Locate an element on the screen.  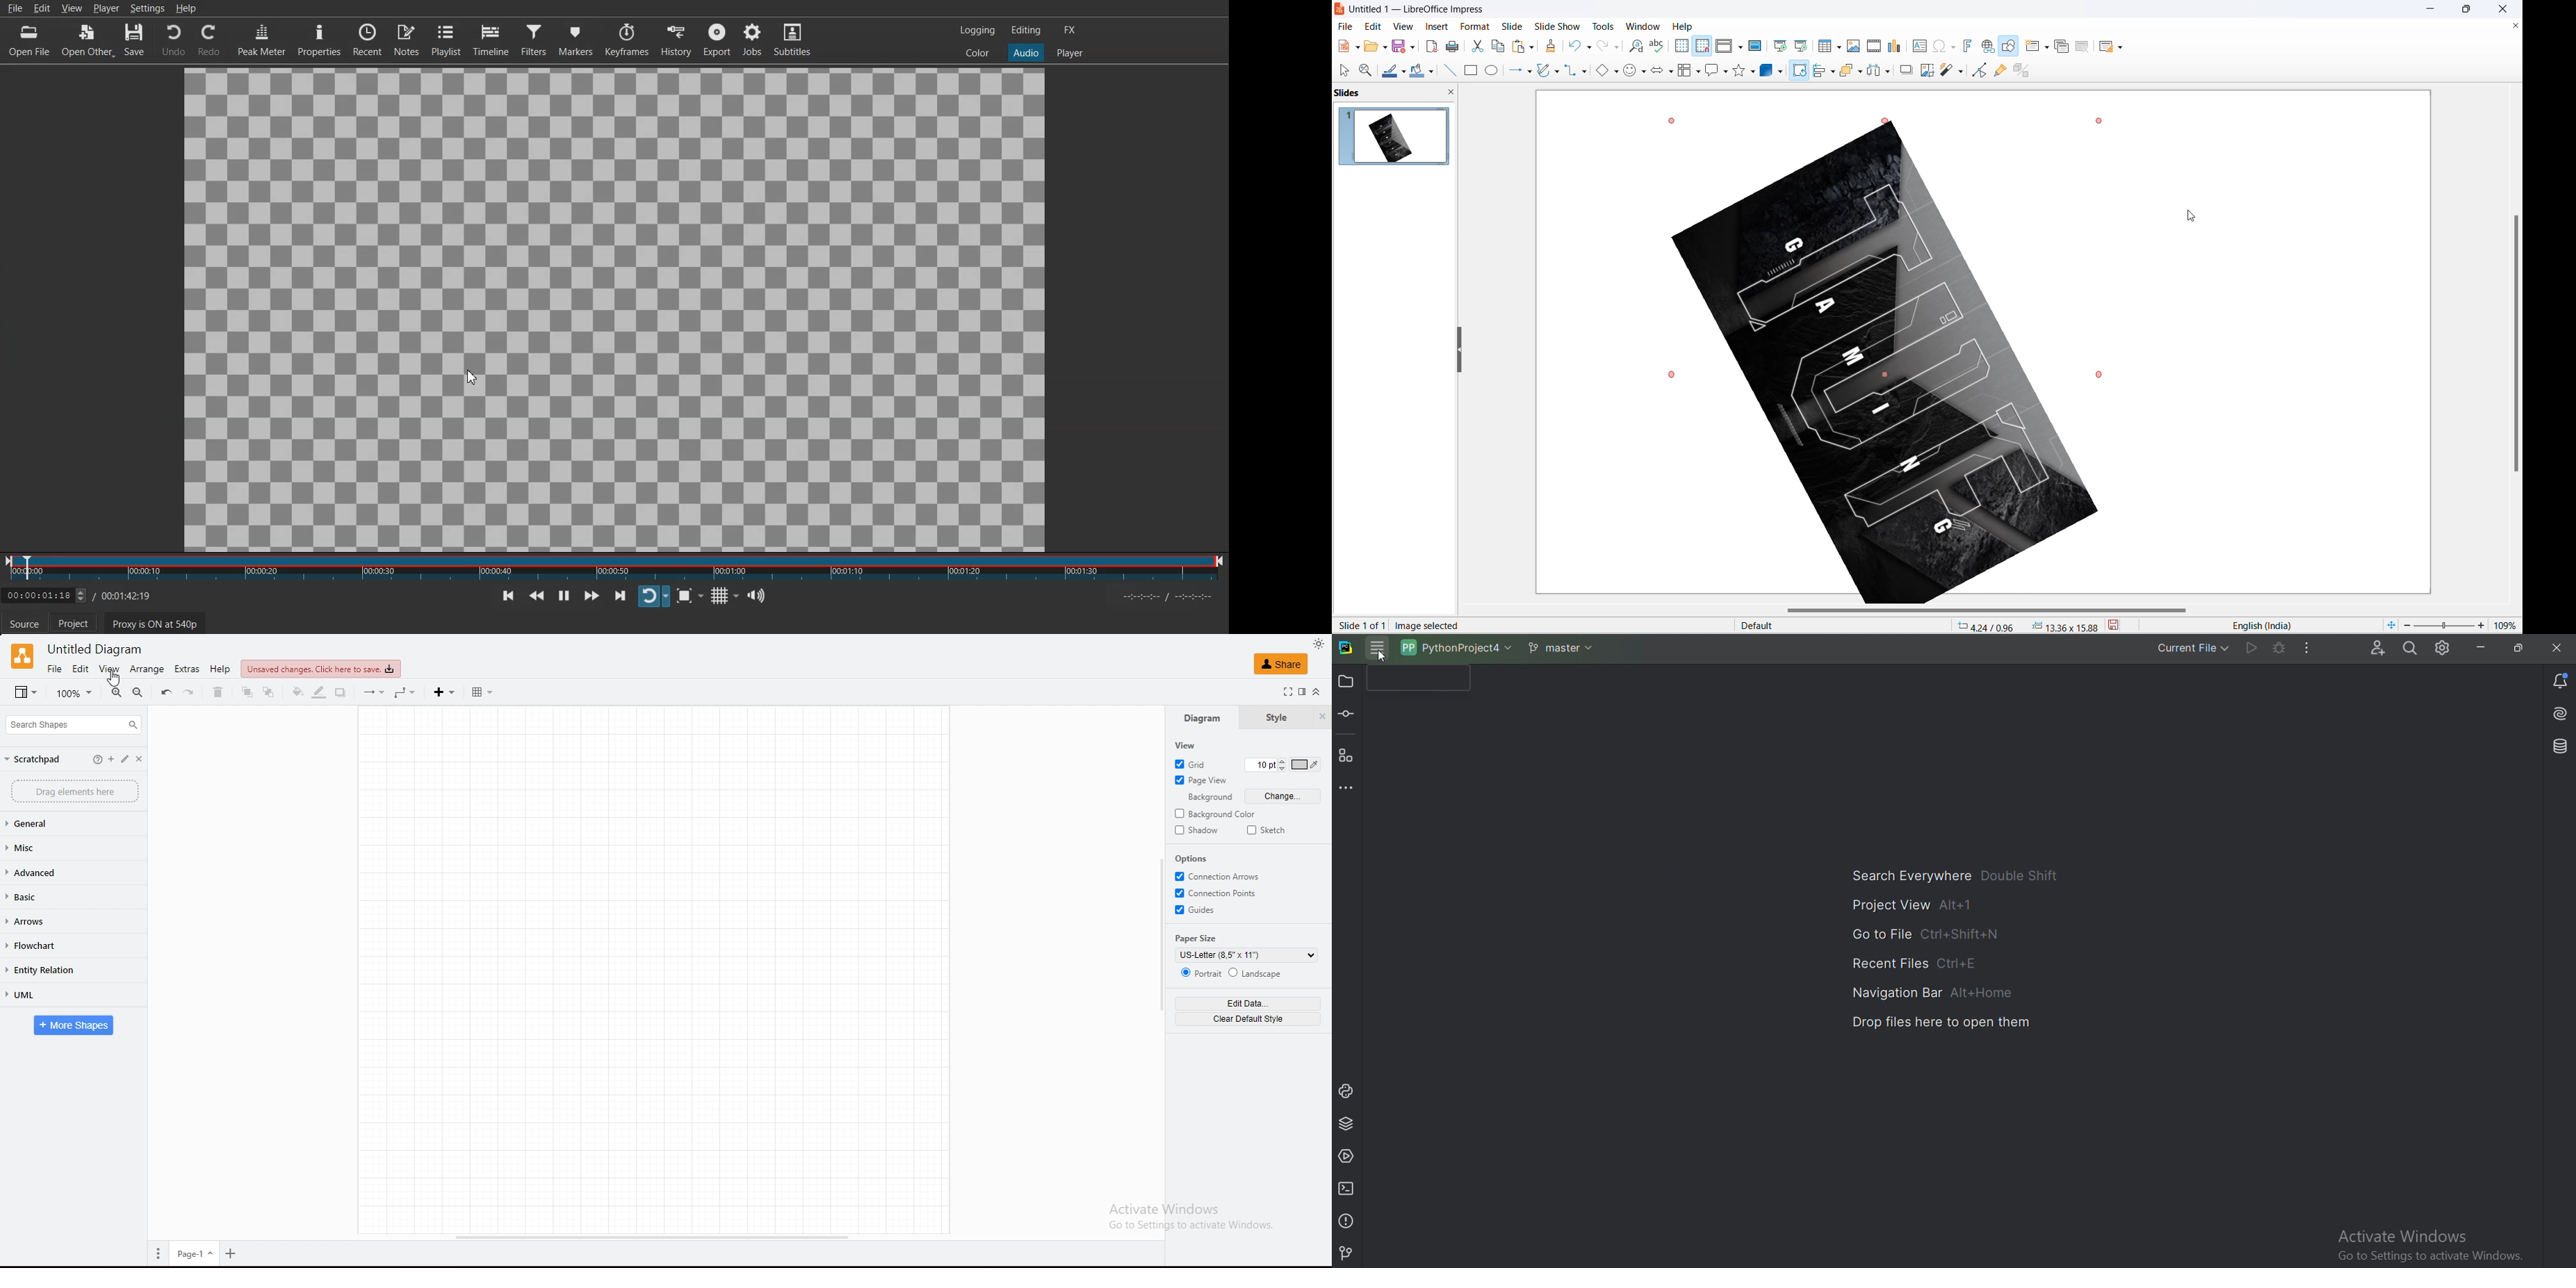
Edit is located at coordinates (42, 8).